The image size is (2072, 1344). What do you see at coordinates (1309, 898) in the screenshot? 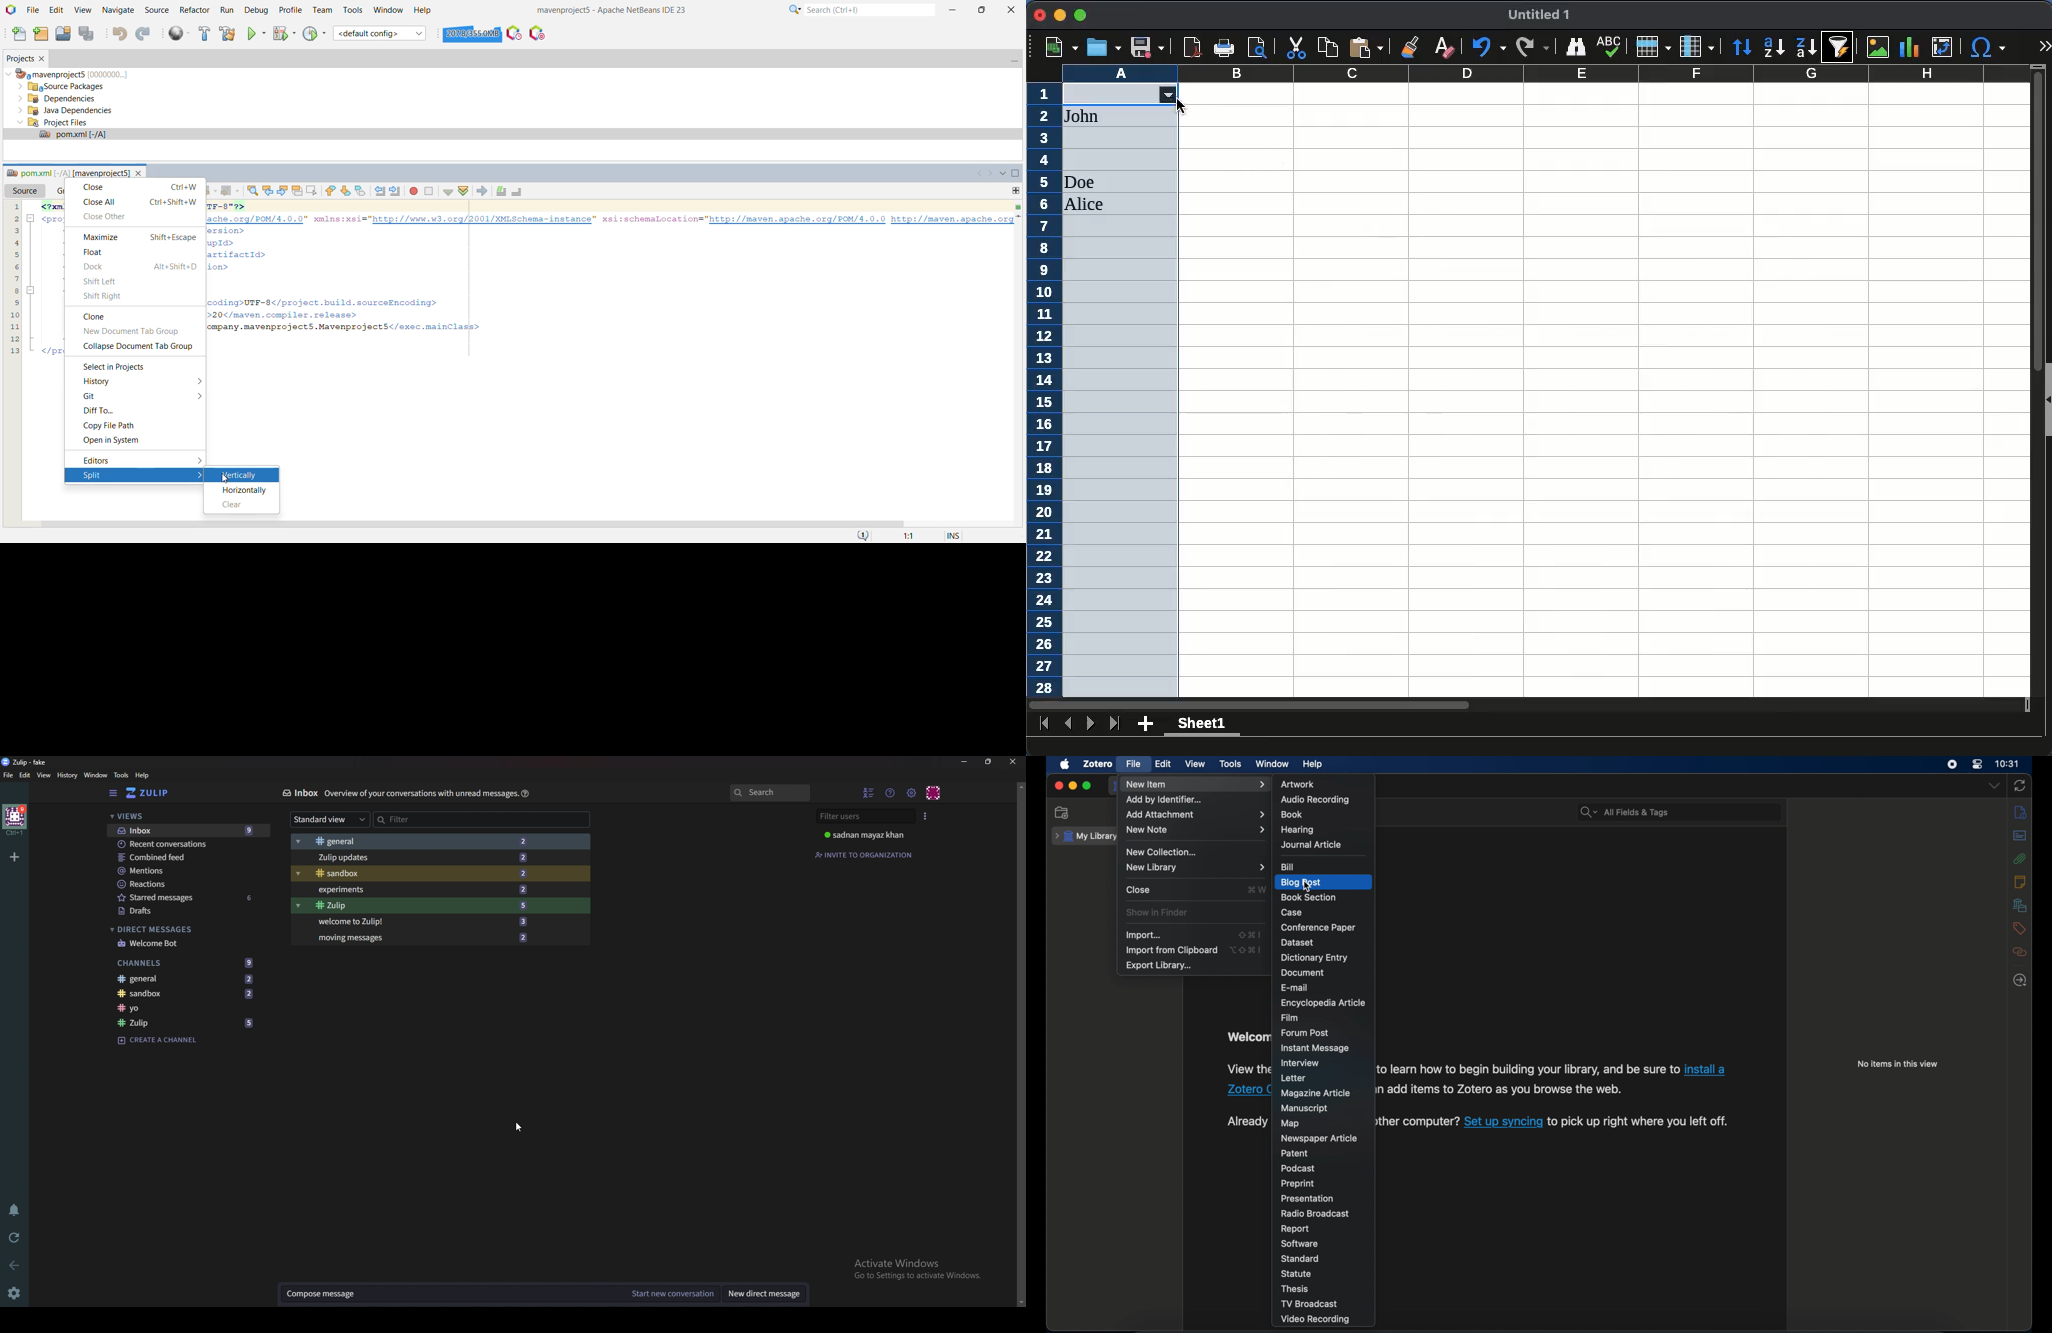
I see `book section` at bounding box center [1309, 898].